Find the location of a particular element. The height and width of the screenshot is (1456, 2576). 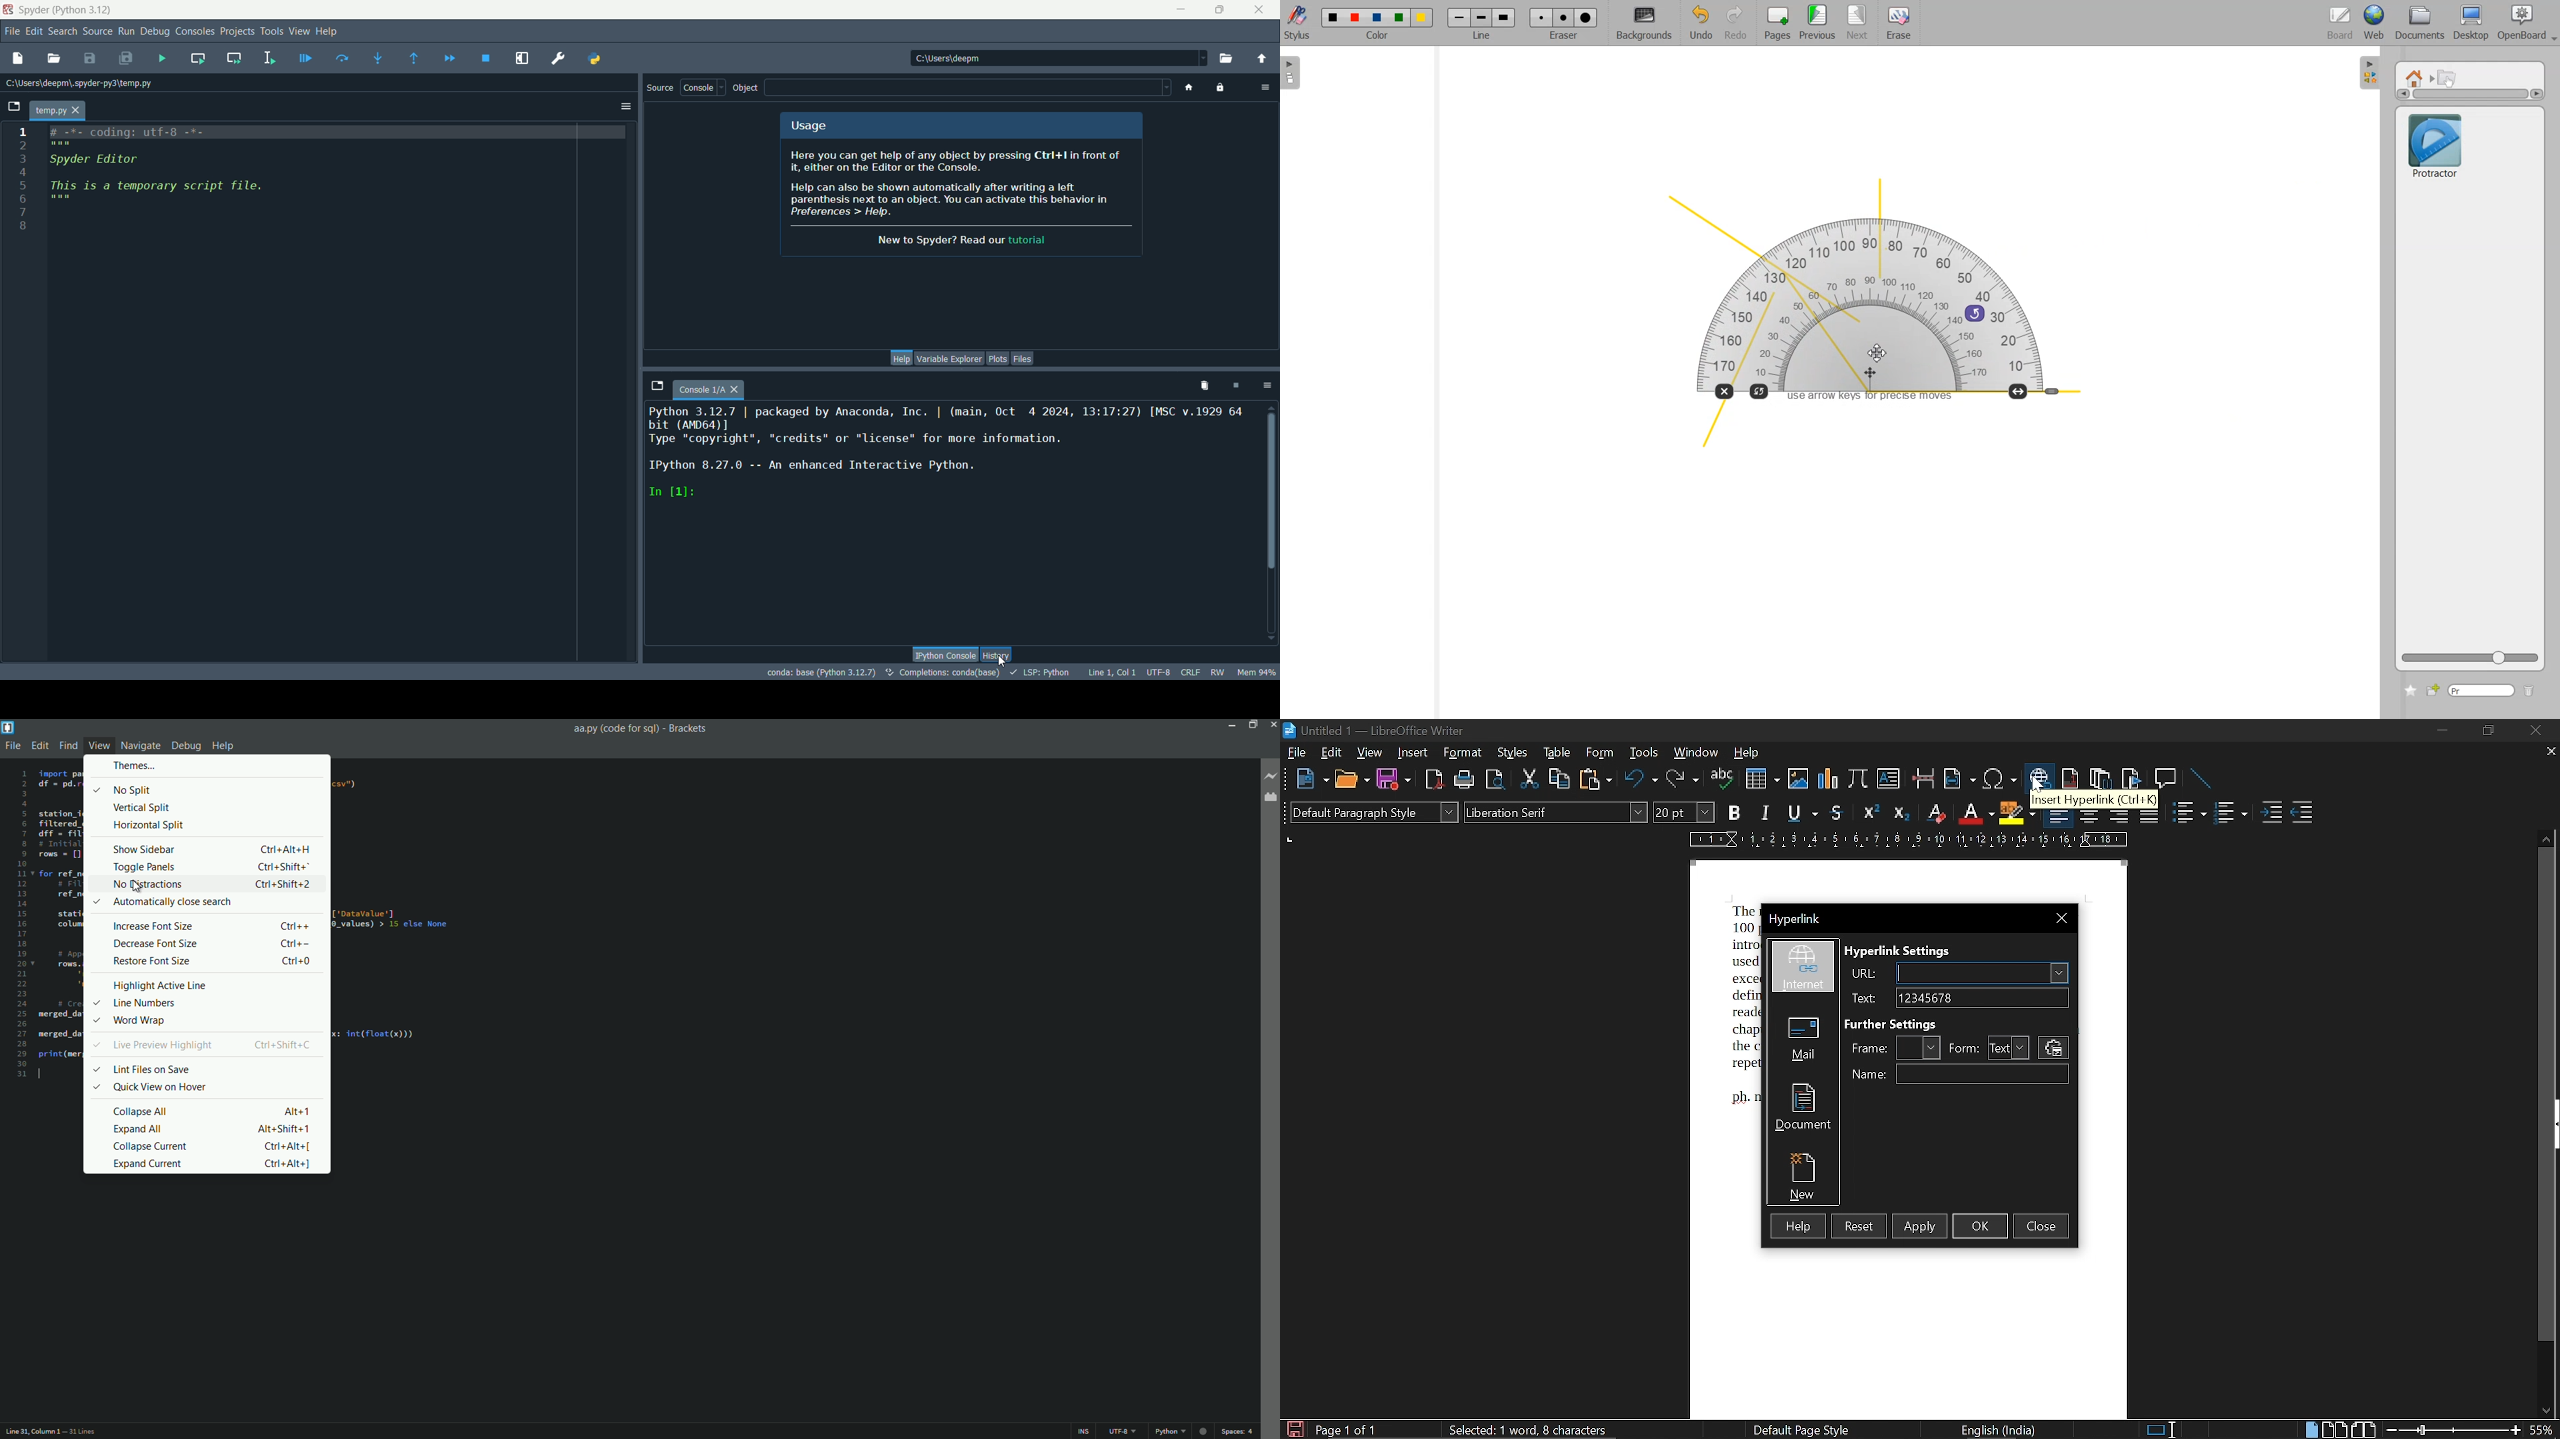

line number is located at coordinates (21, 183).